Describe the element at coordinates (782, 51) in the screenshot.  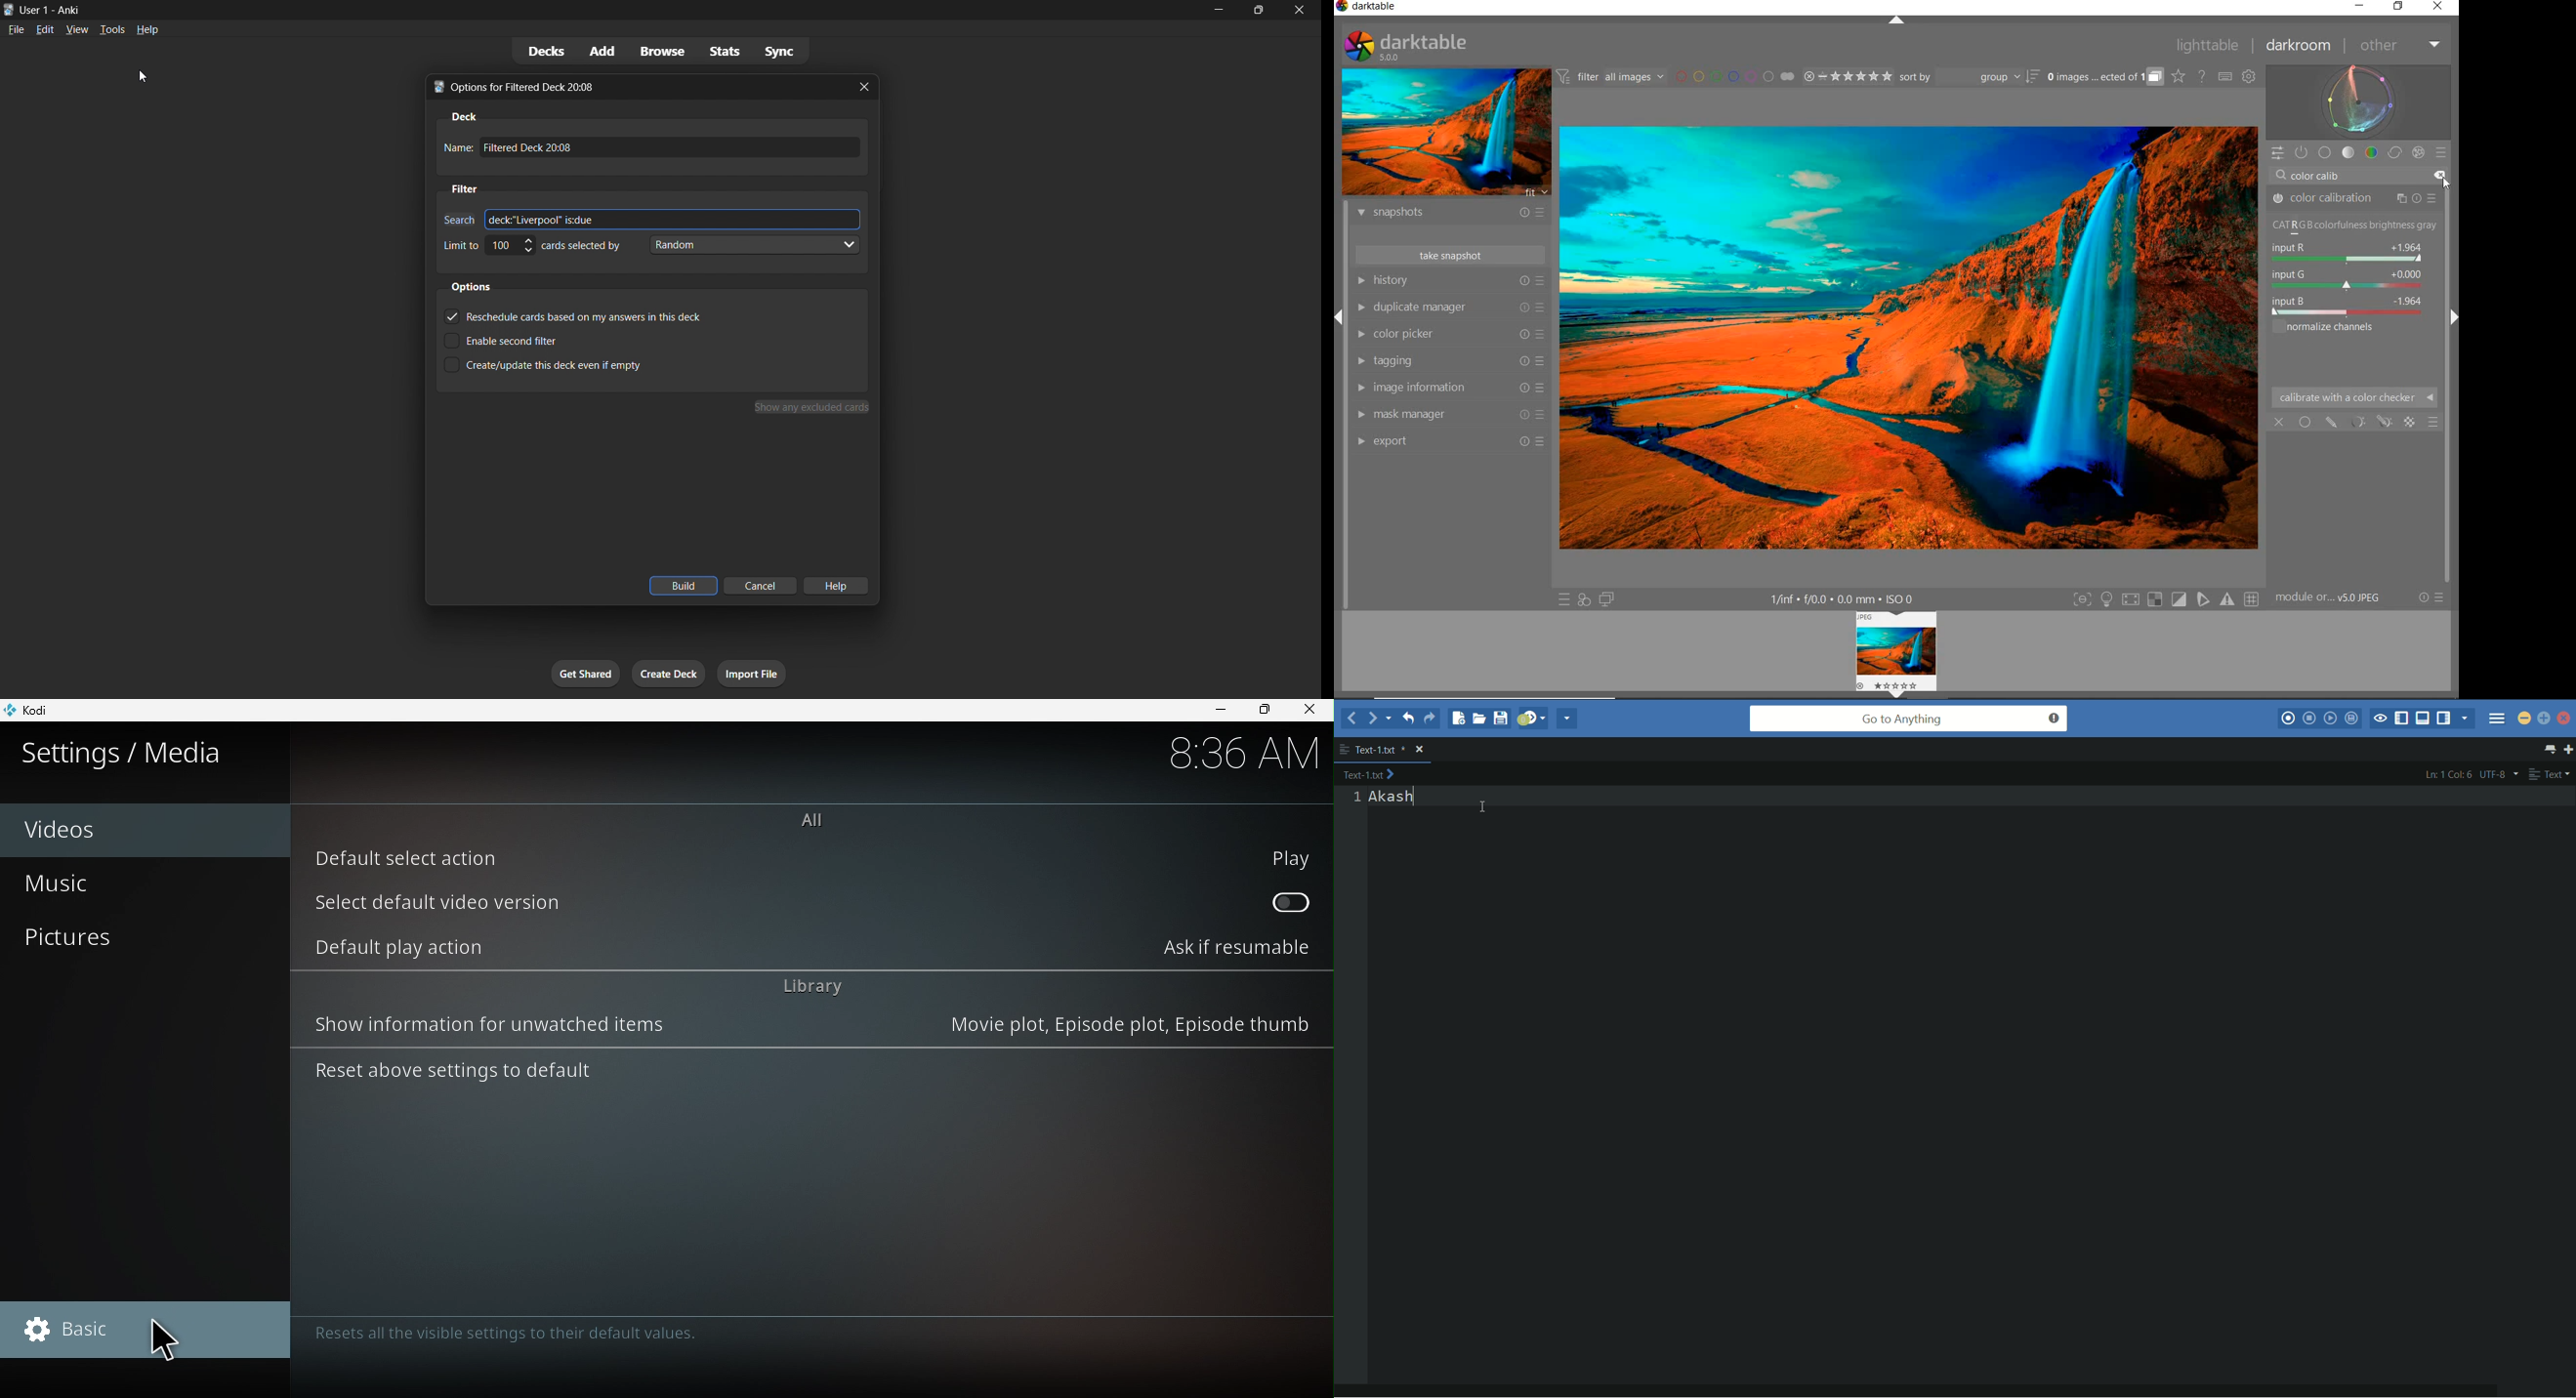
I see `sync` at that location.